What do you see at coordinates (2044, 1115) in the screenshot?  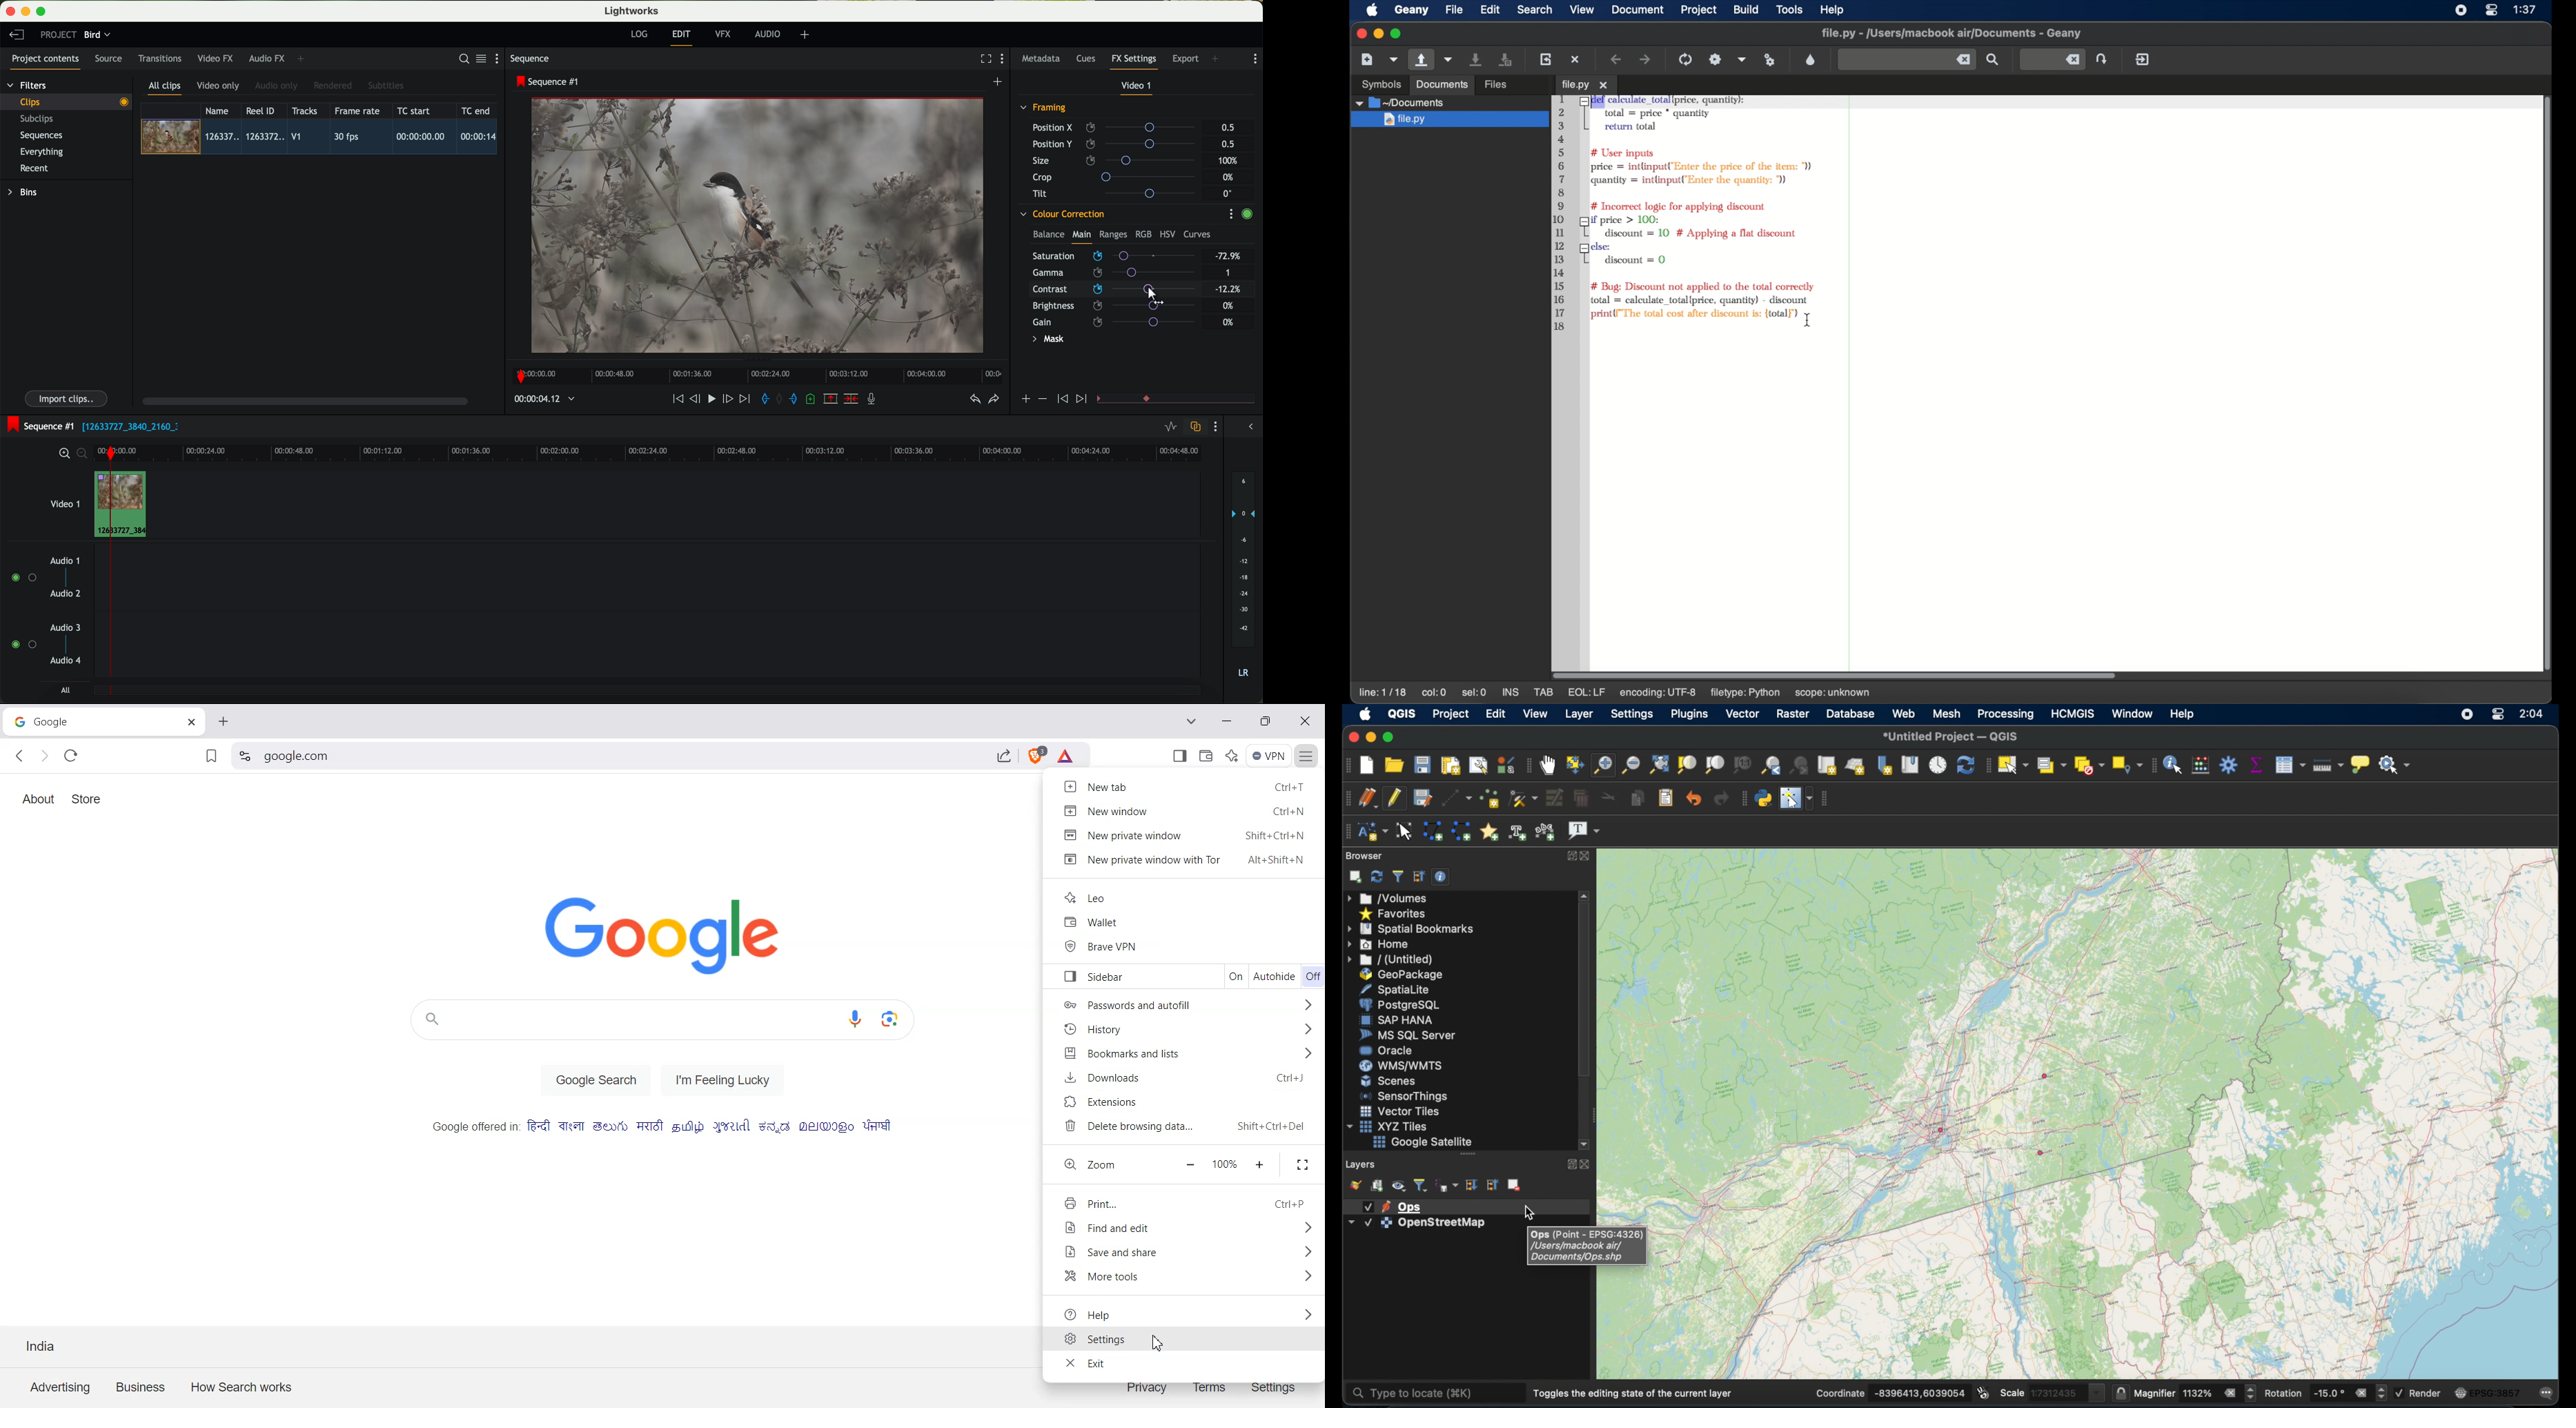 I see `open street map` at bounding box center [2044, 1115].